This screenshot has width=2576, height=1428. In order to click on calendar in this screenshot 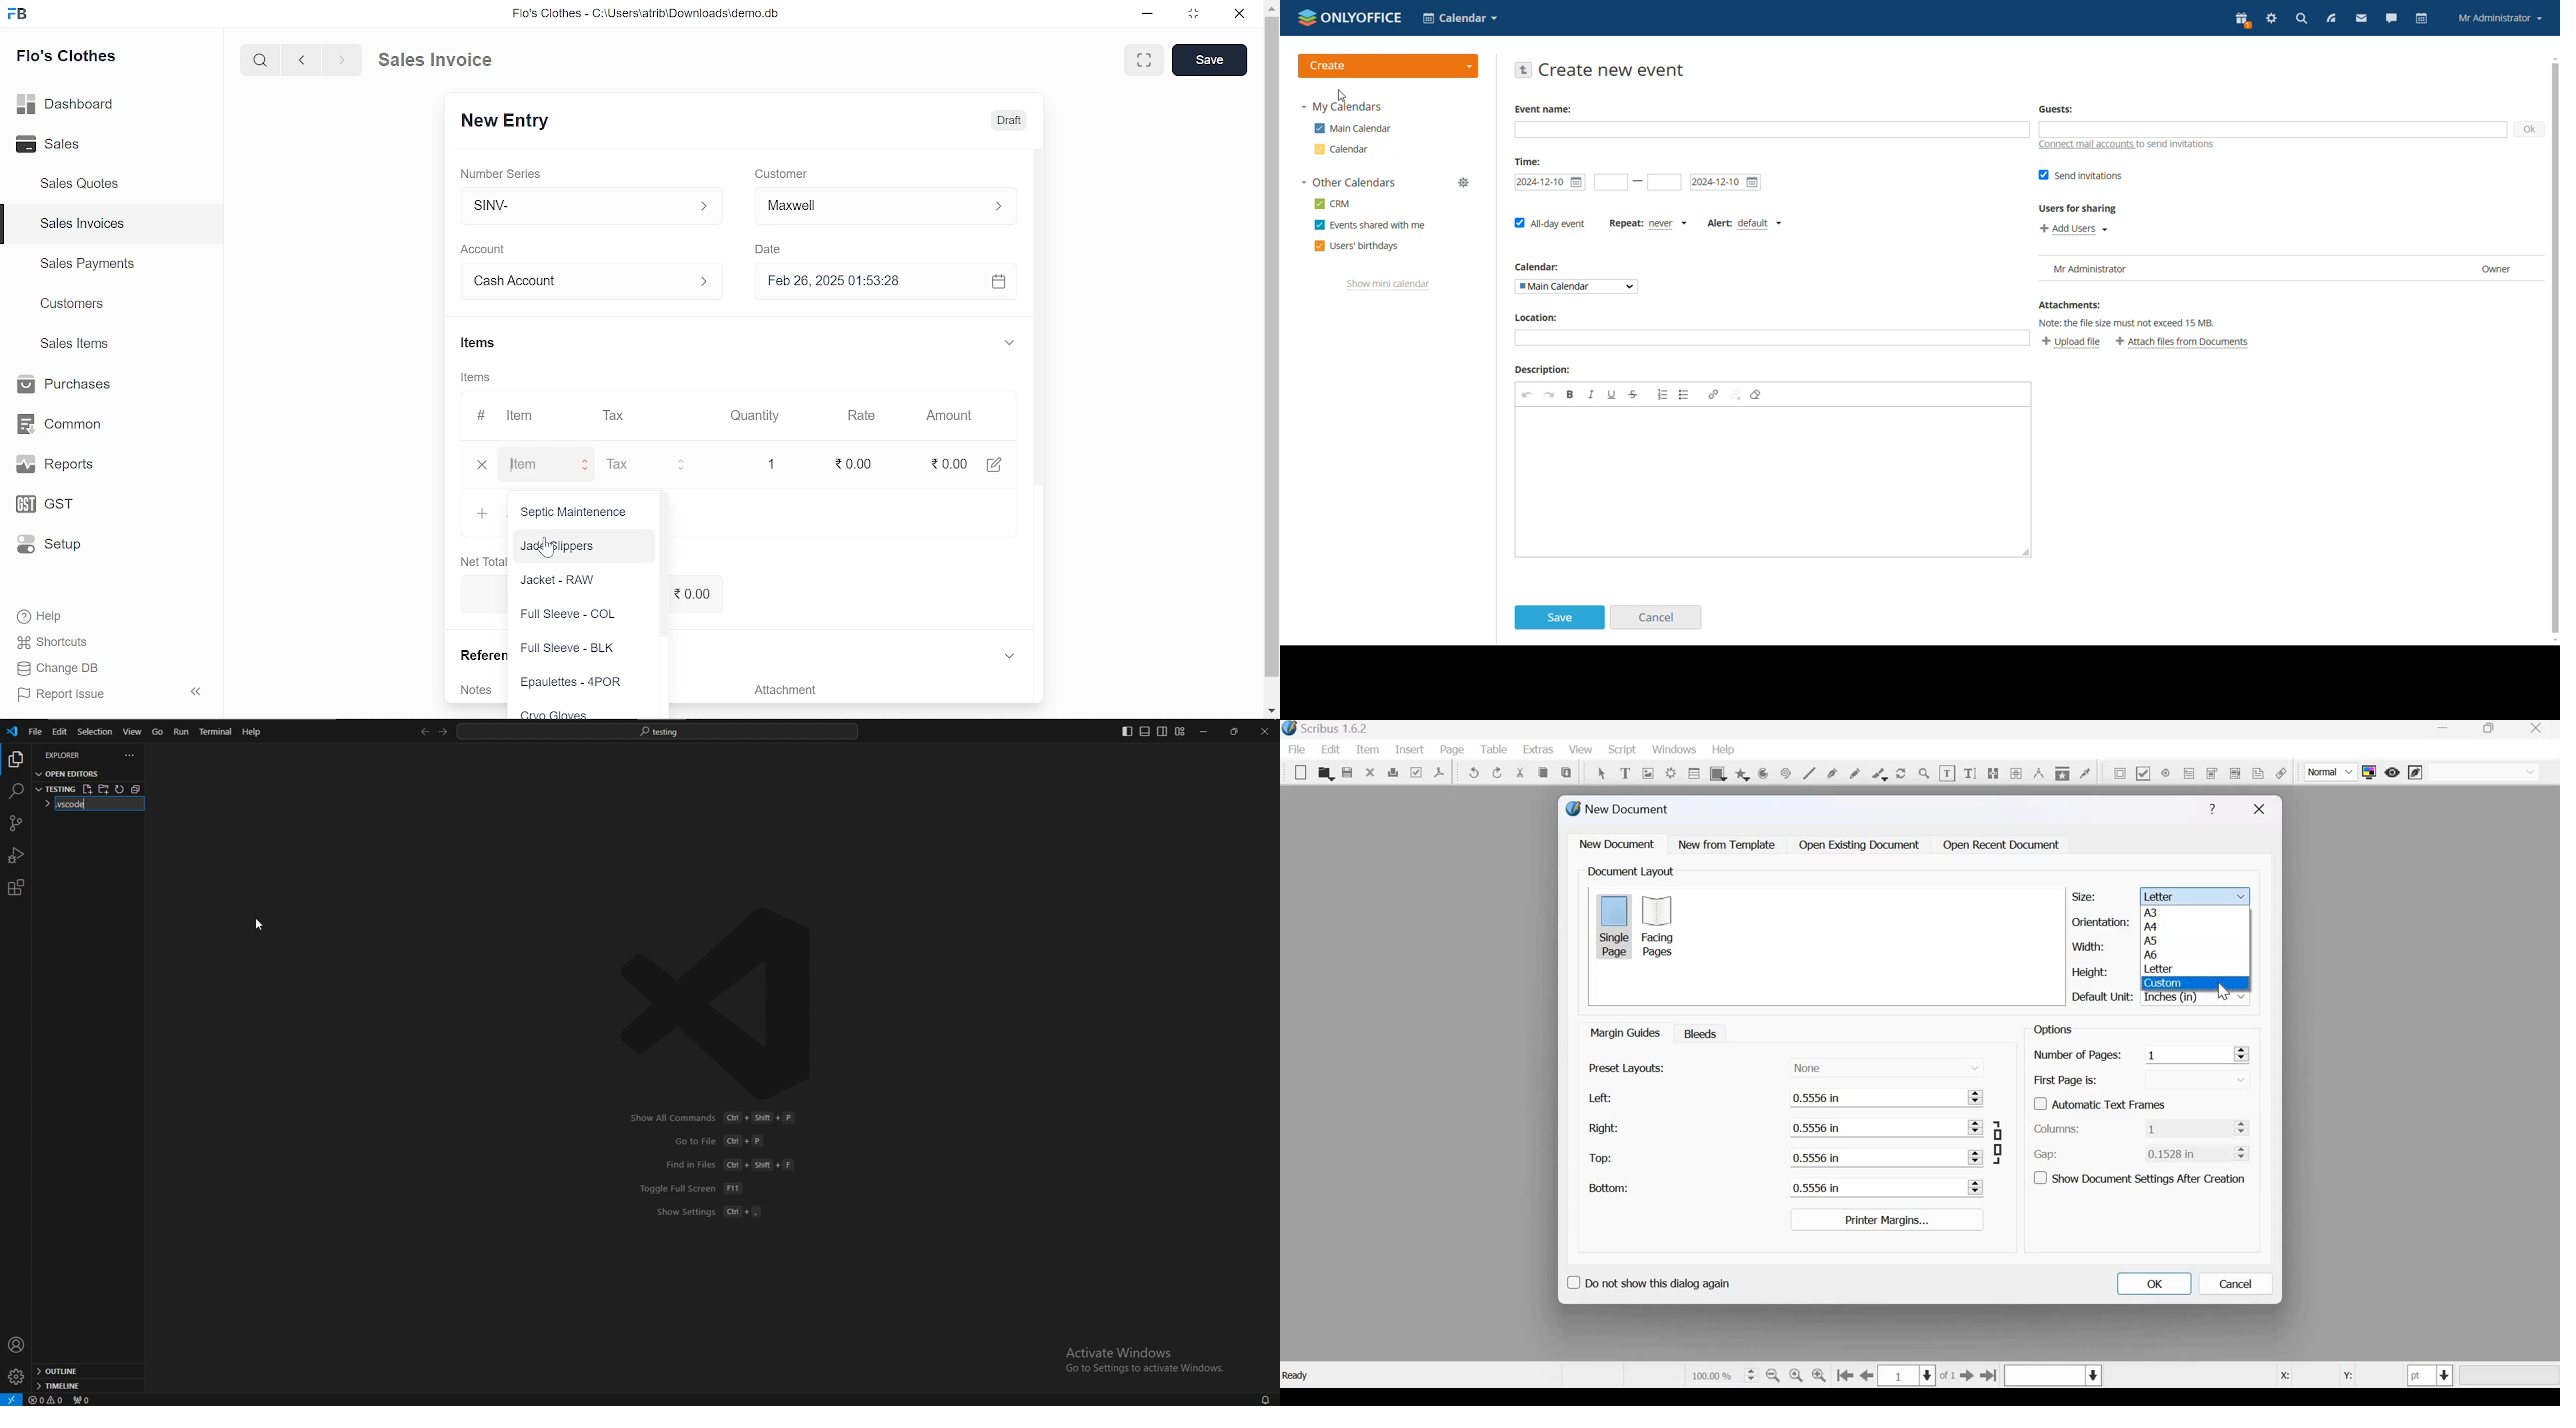, I will do `click(2421, 19)`.